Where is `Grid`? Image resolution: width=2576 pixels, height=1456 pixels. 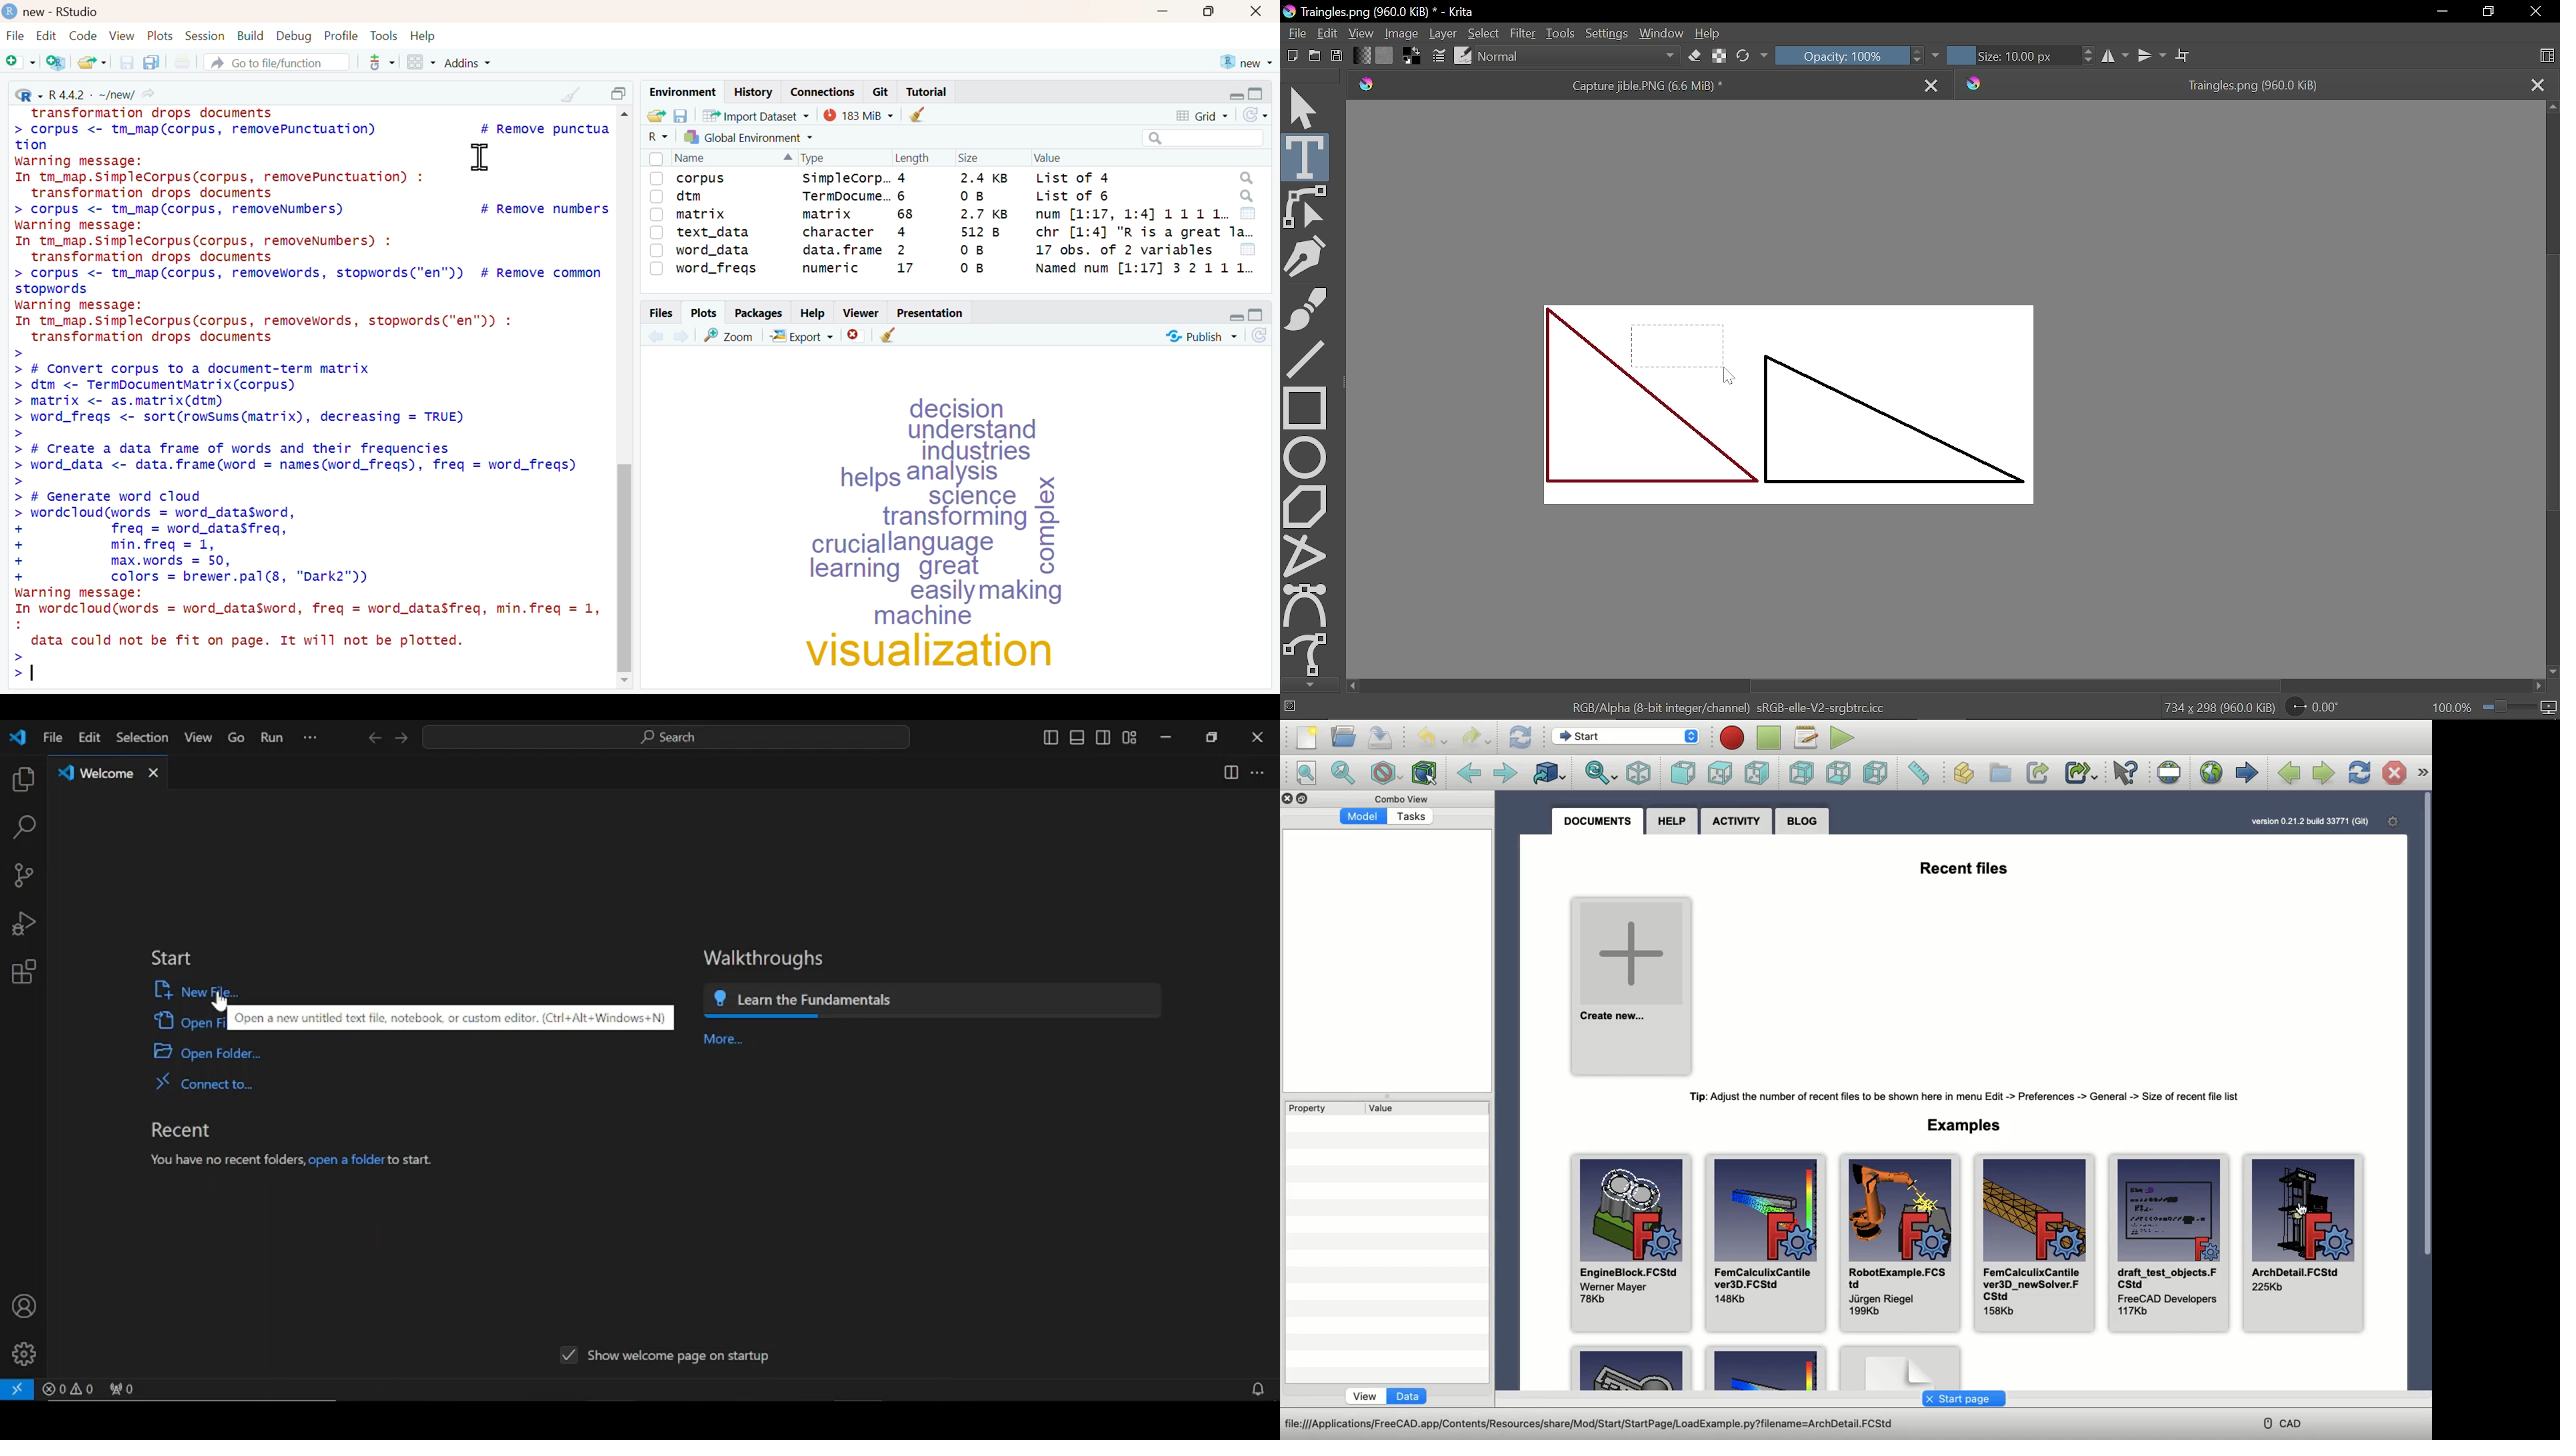
Grid is located at coordinates (1203, 116).